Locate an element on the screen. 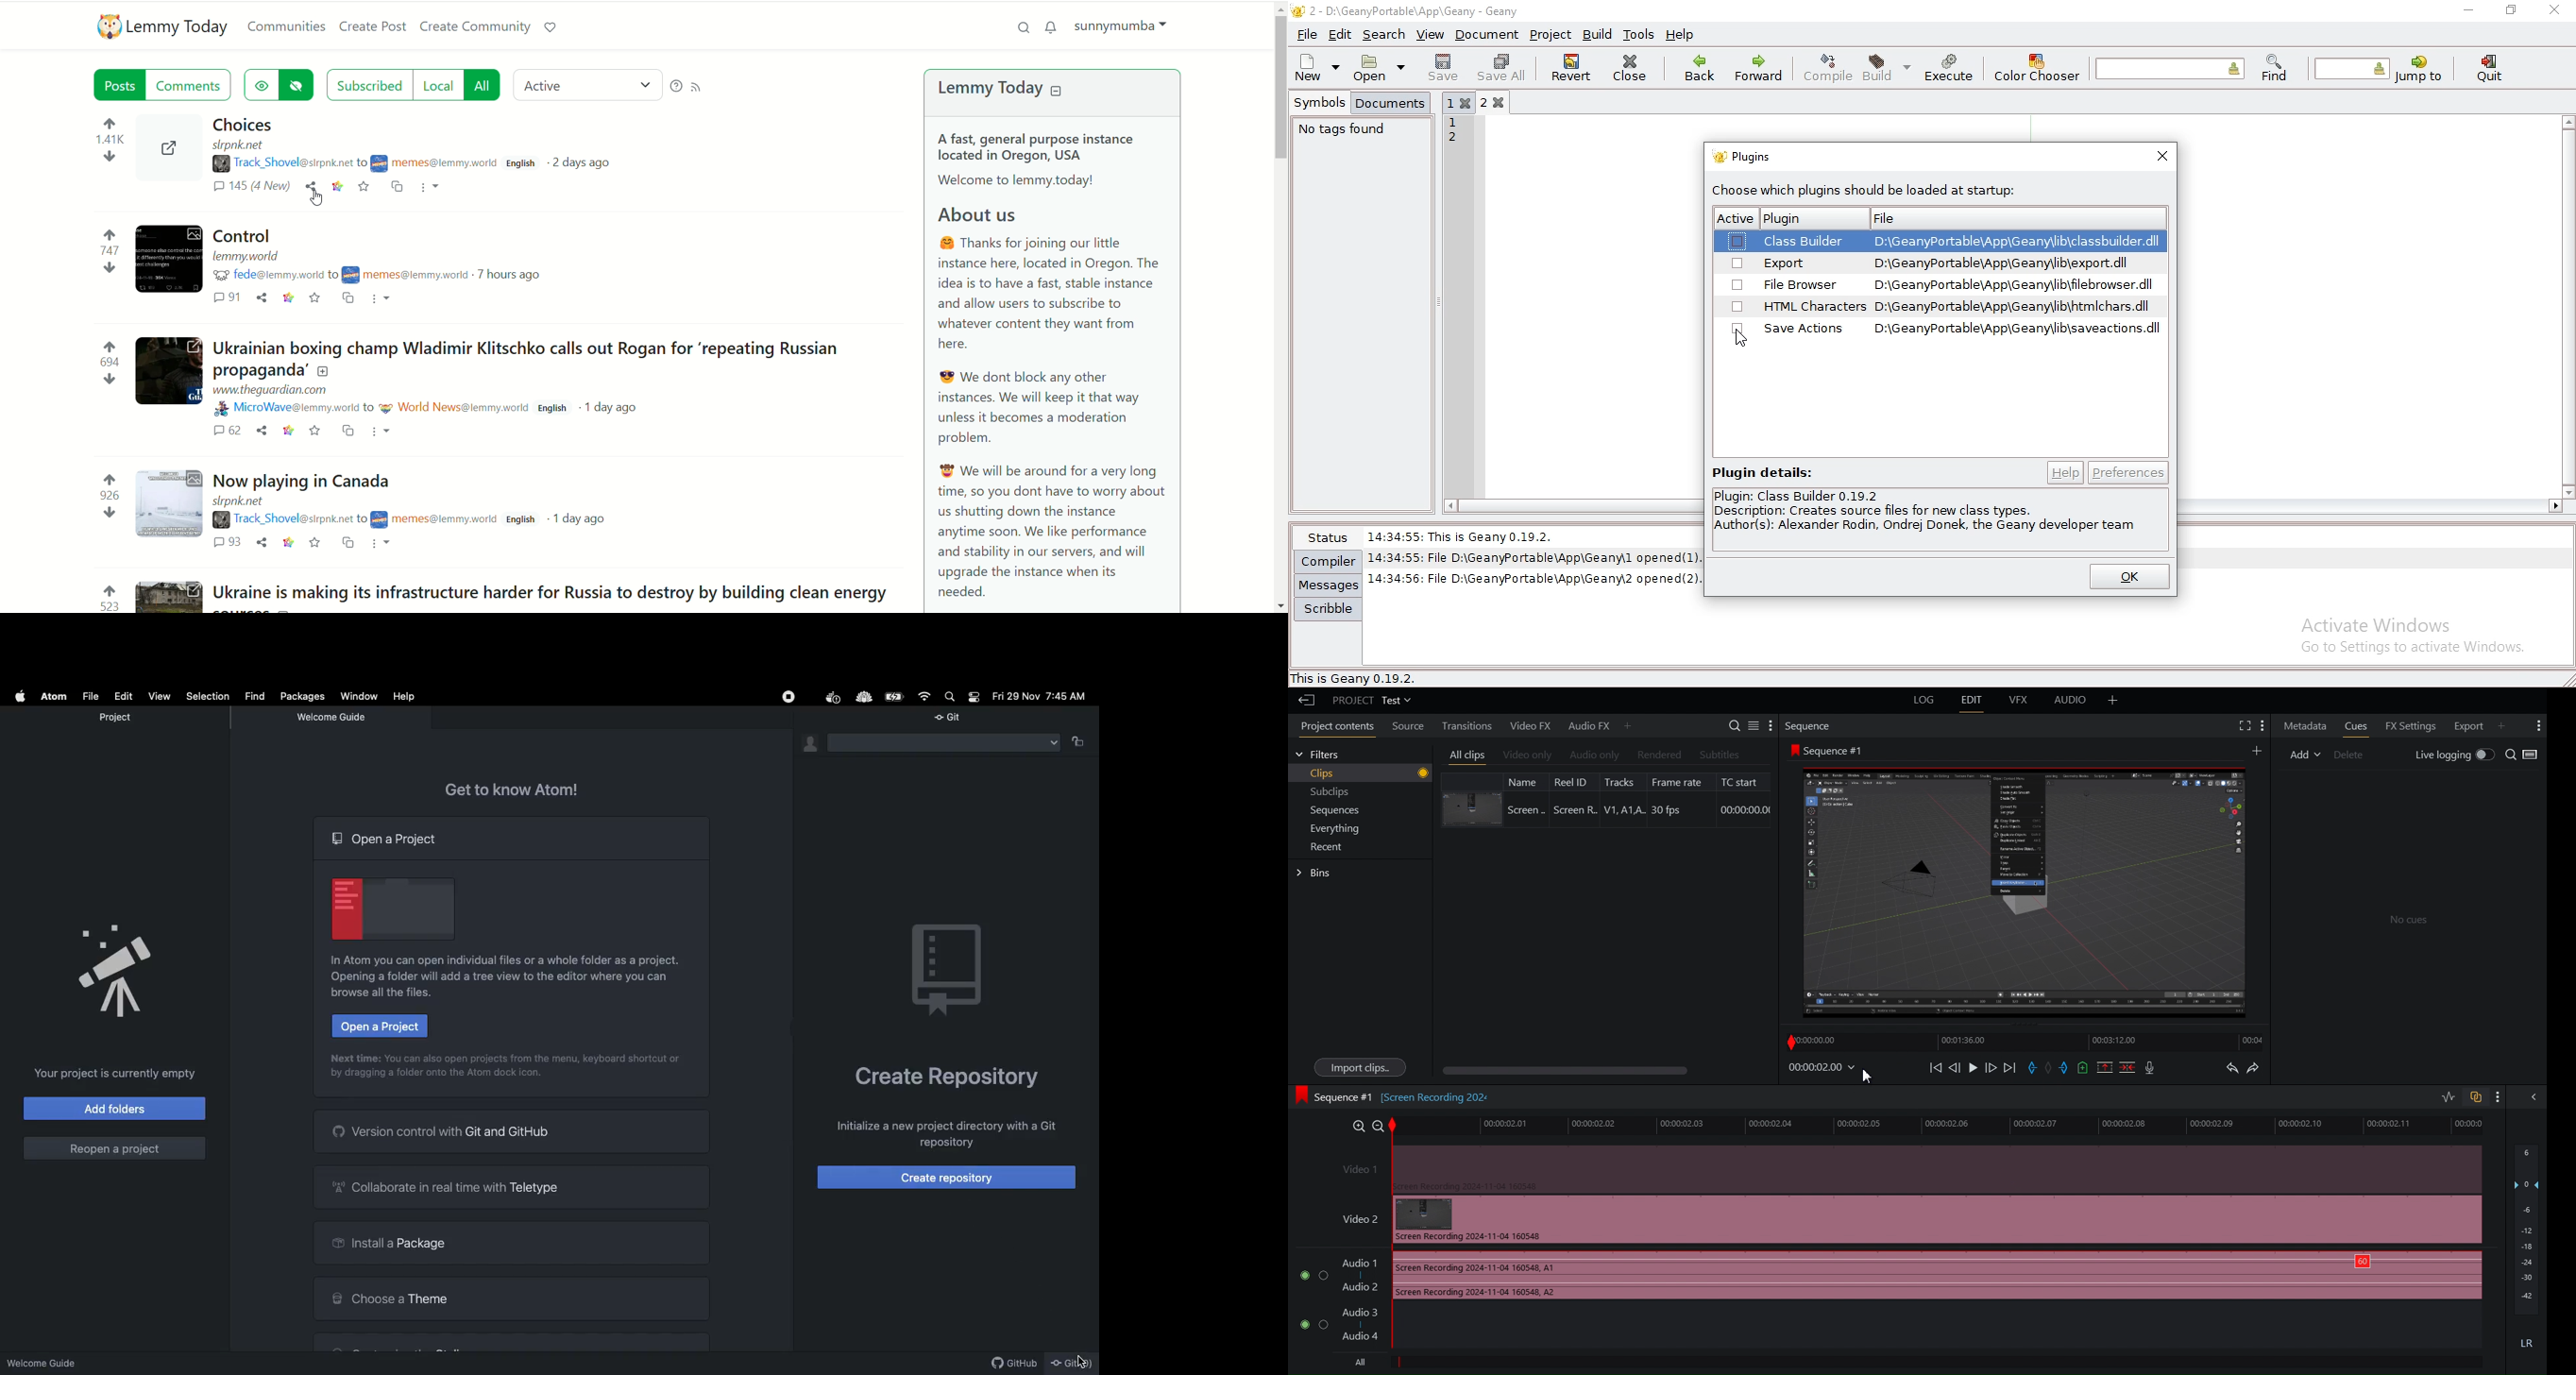  URL is located at coordinates (242, 502).